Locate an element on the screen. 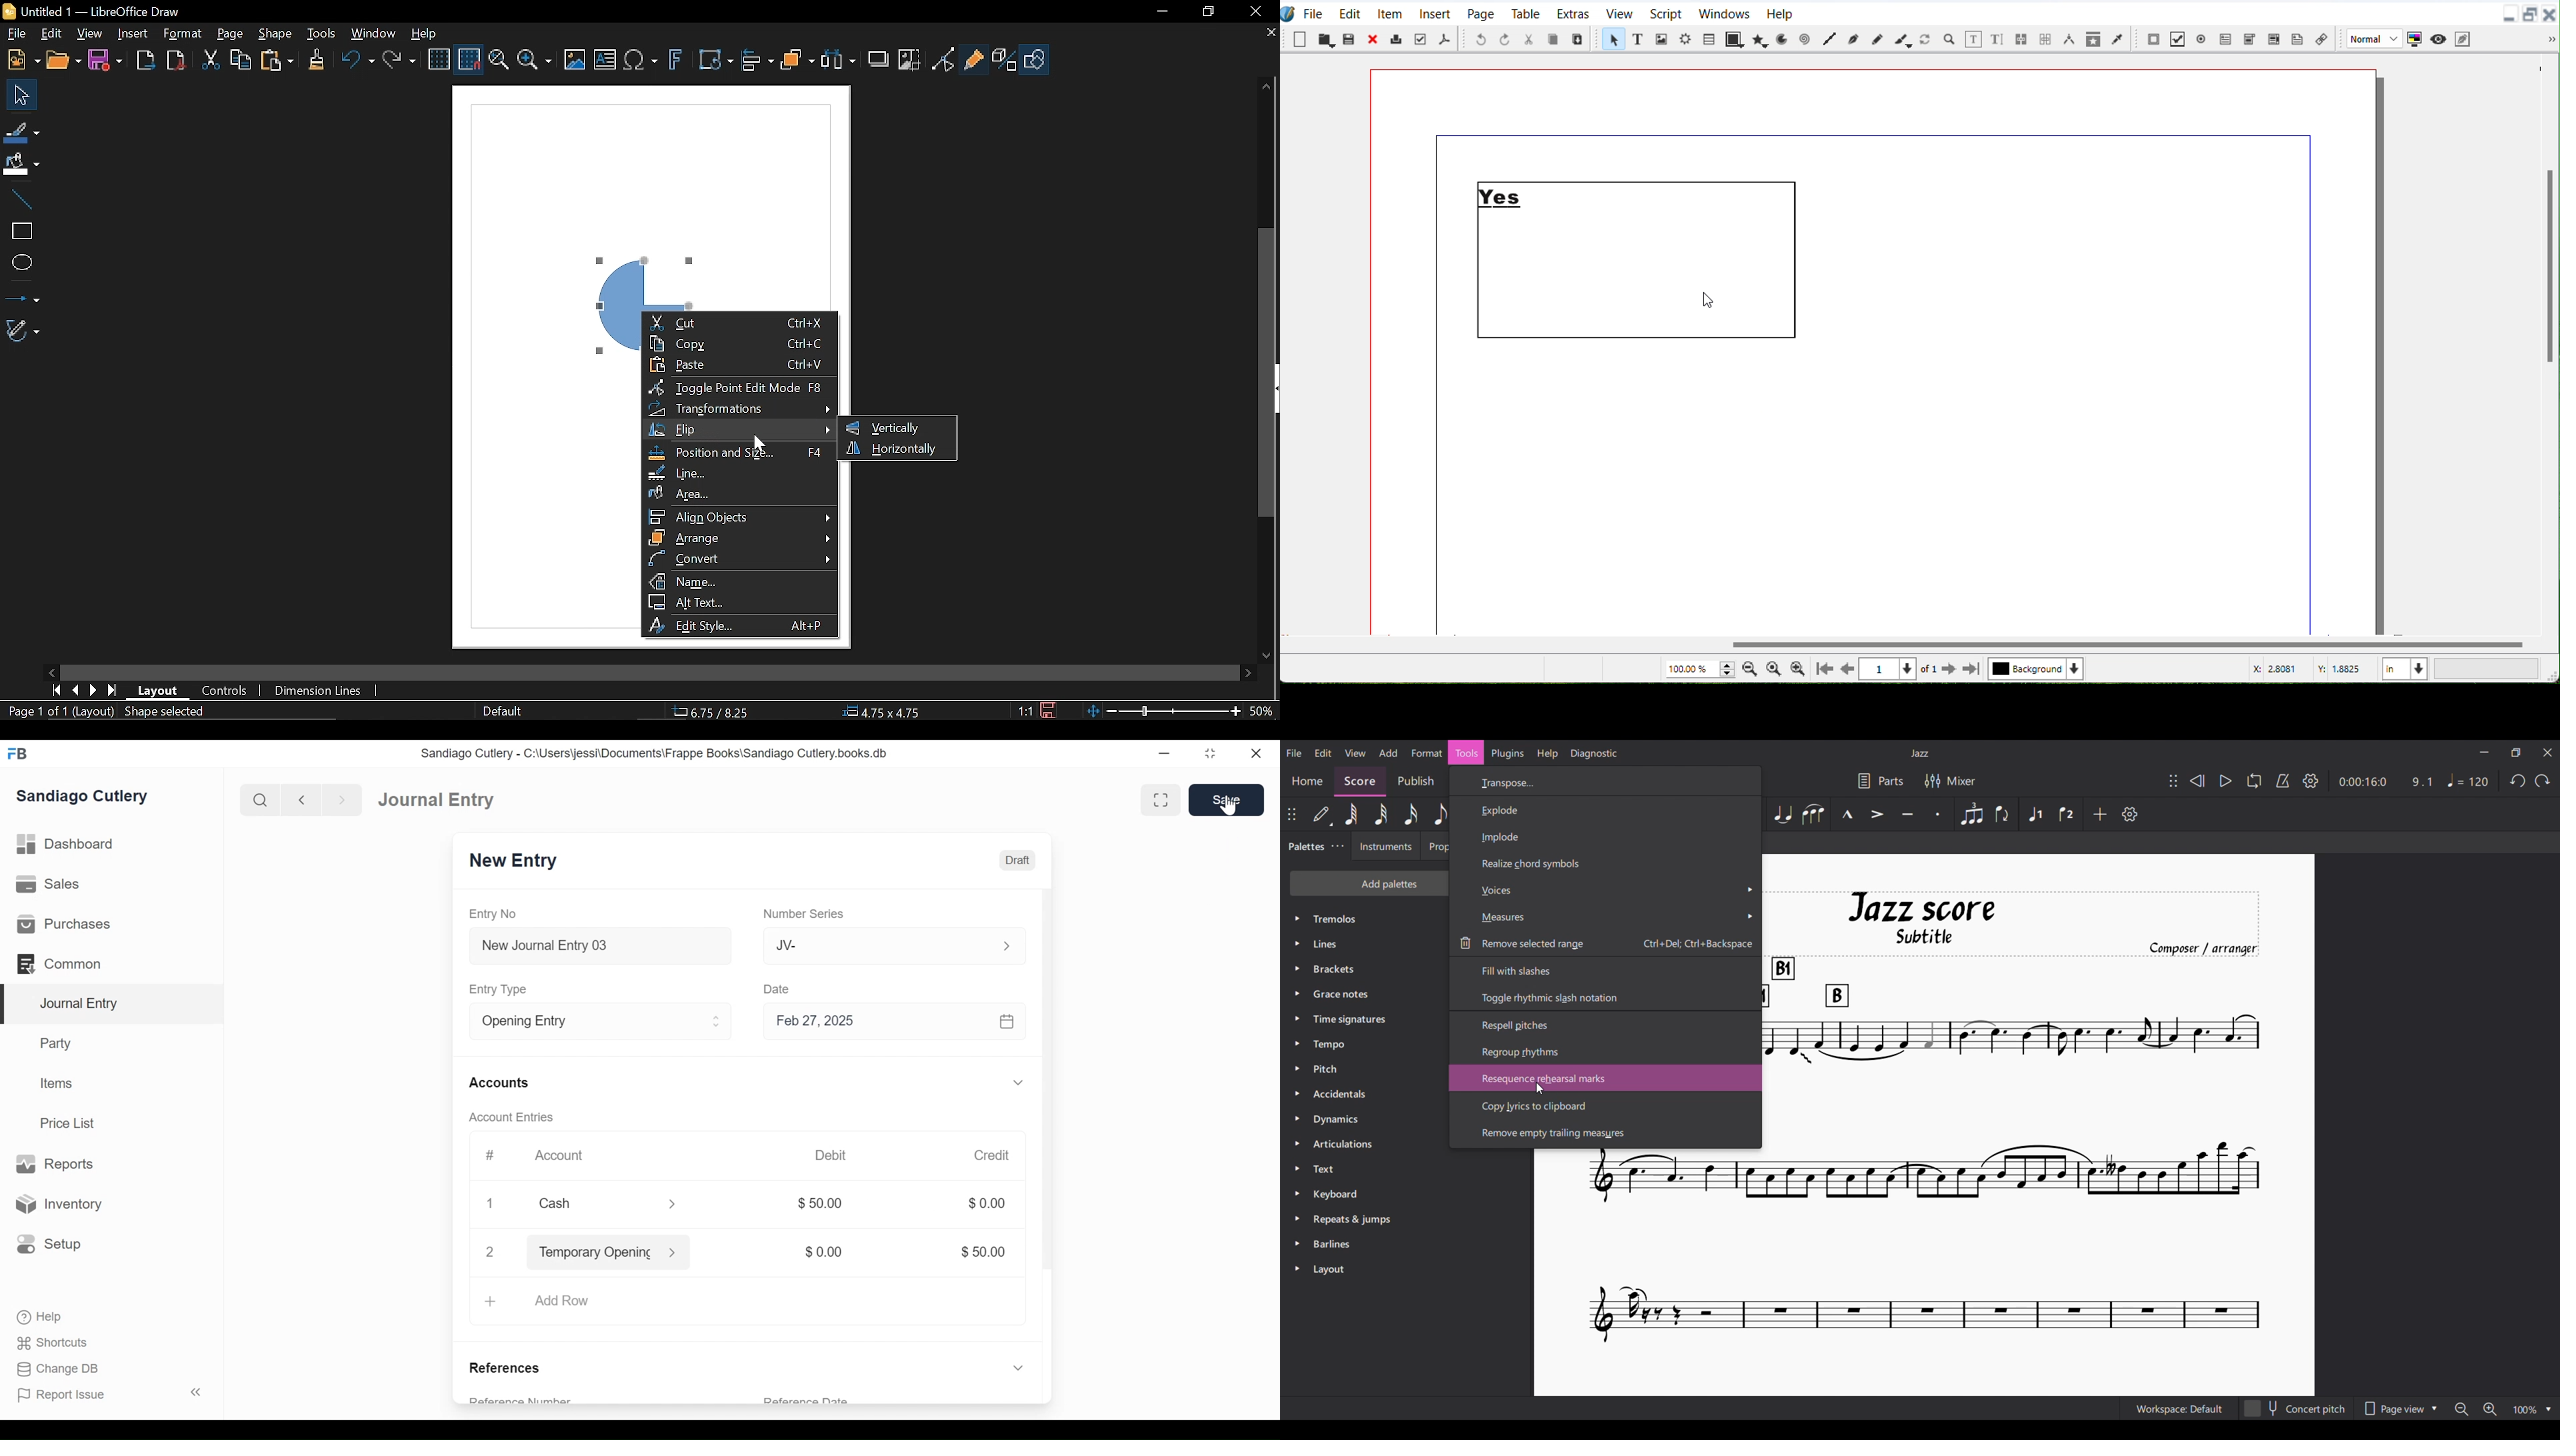  Number Series is located at coordinates (802, 915).